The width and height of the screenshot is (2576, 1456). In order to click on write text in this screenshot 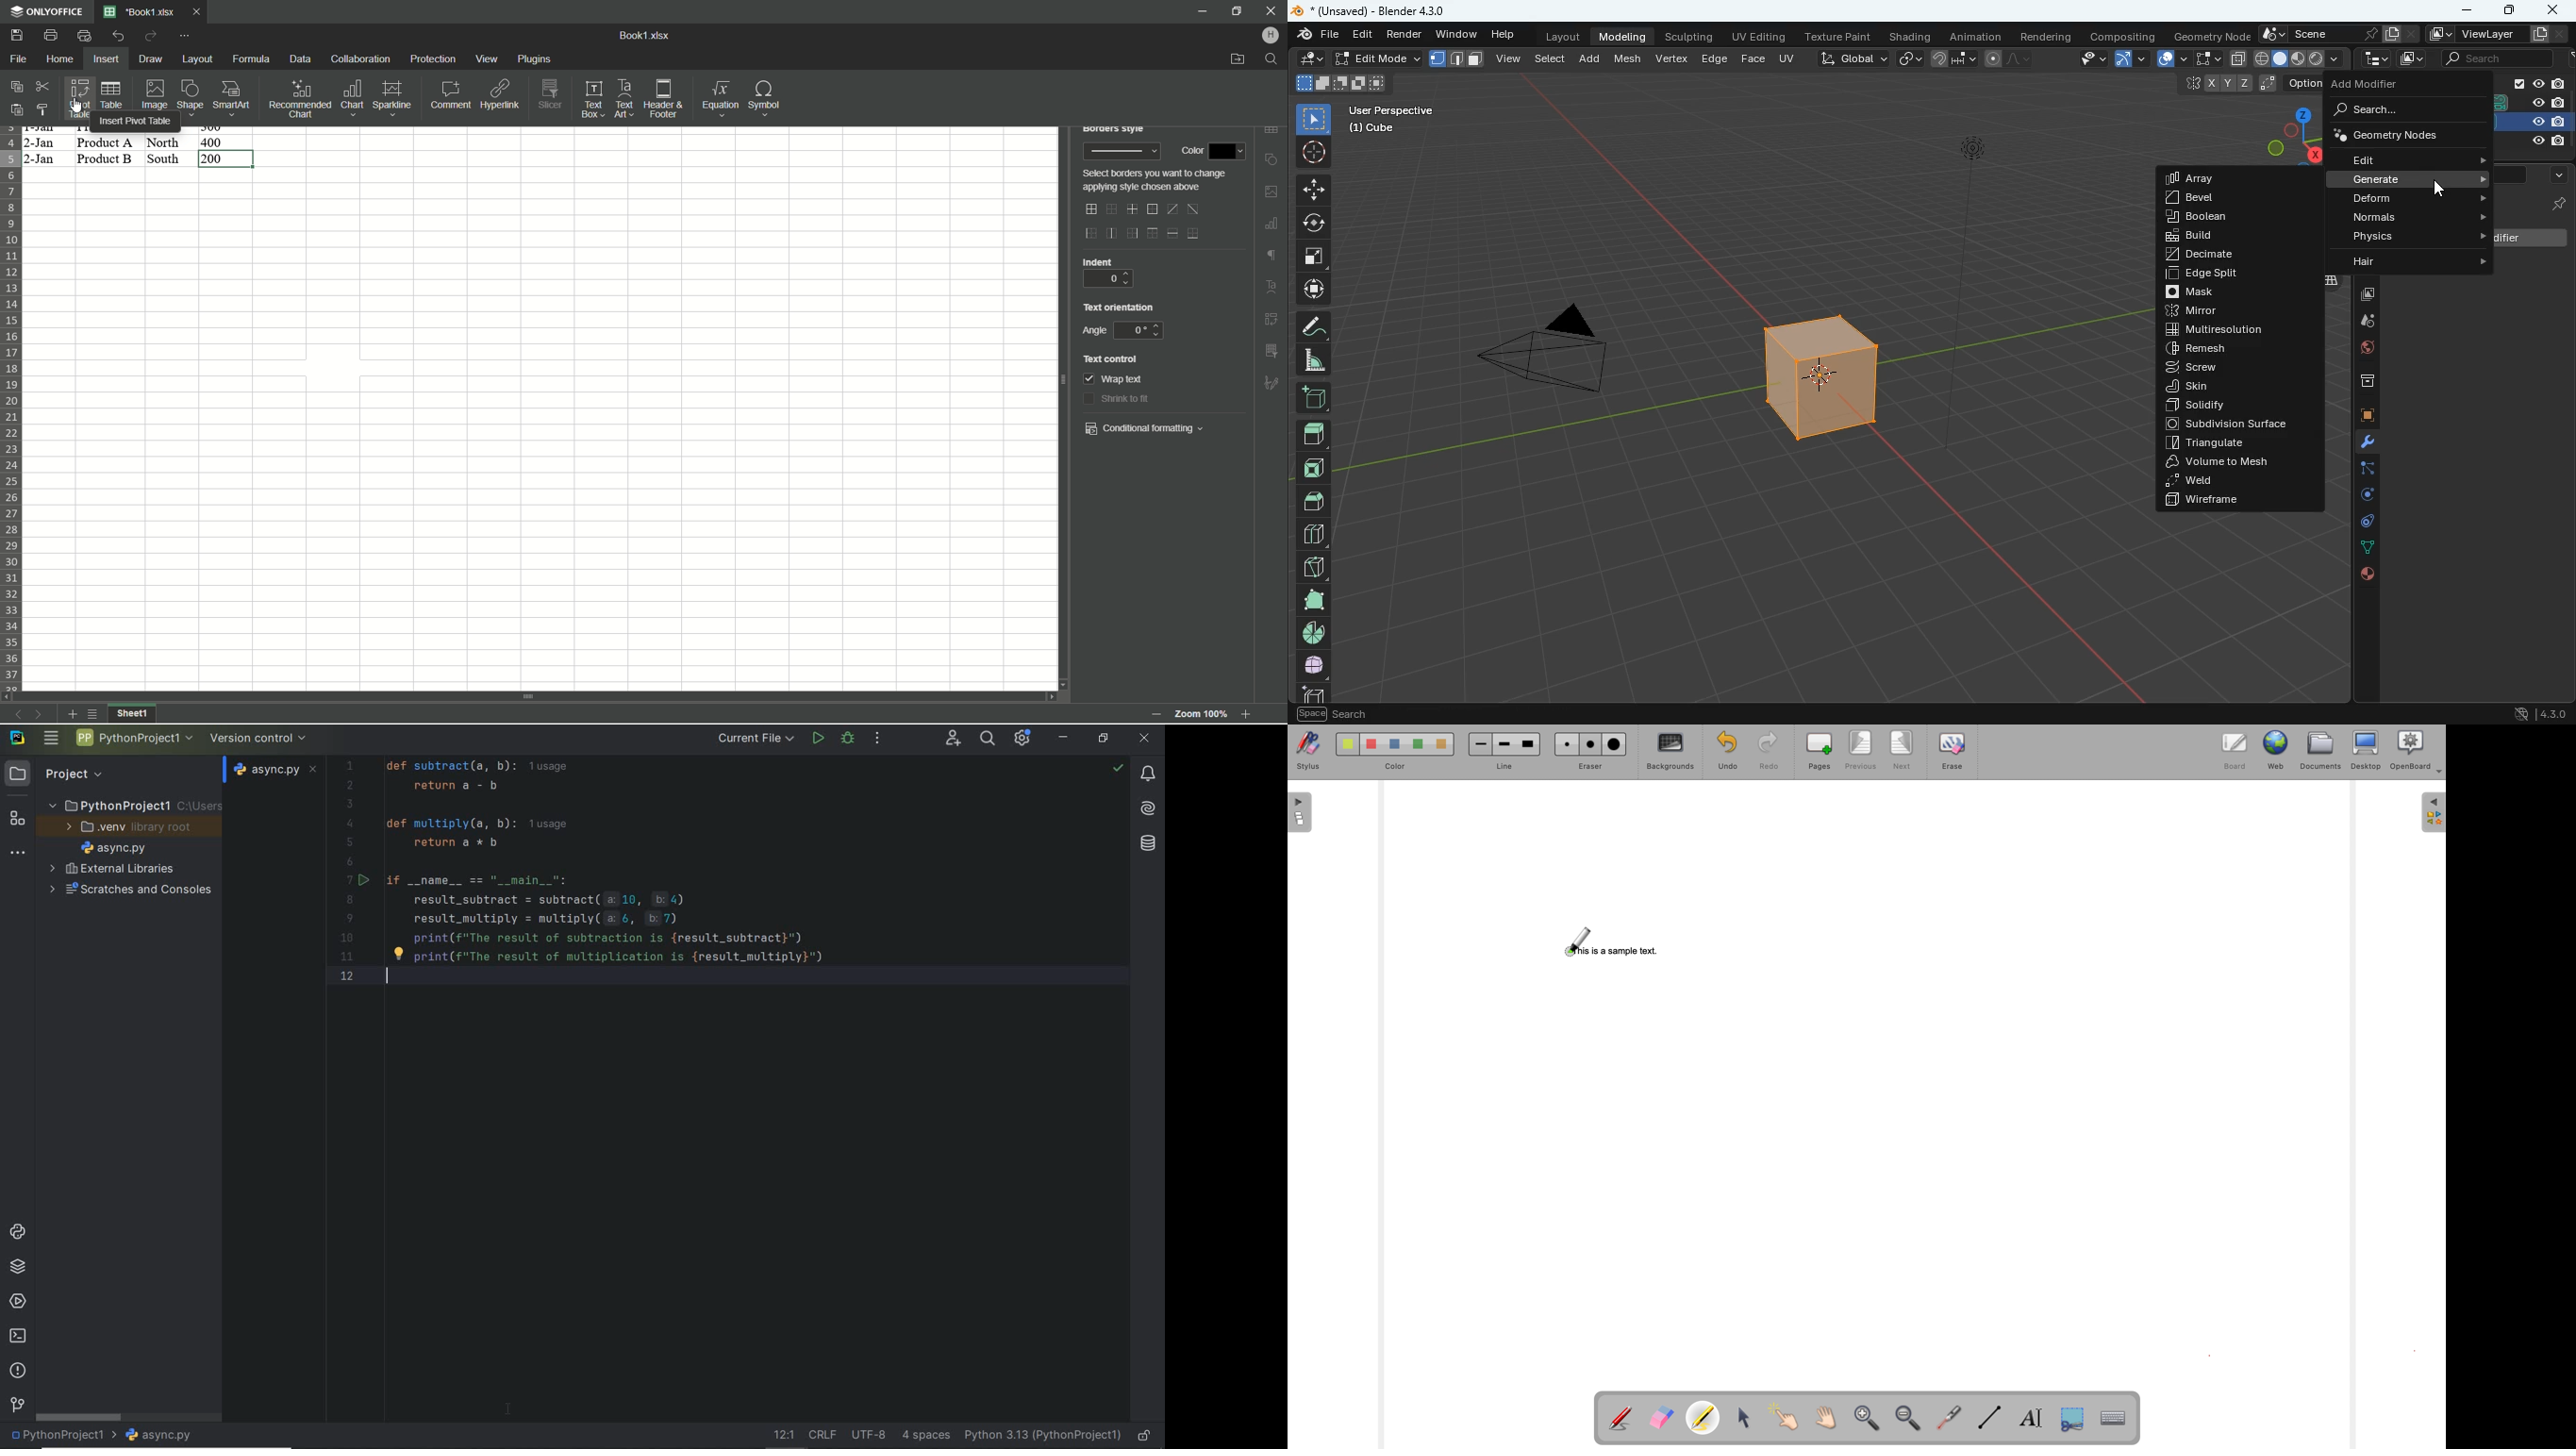, I will do `click(2032, 1417)`.